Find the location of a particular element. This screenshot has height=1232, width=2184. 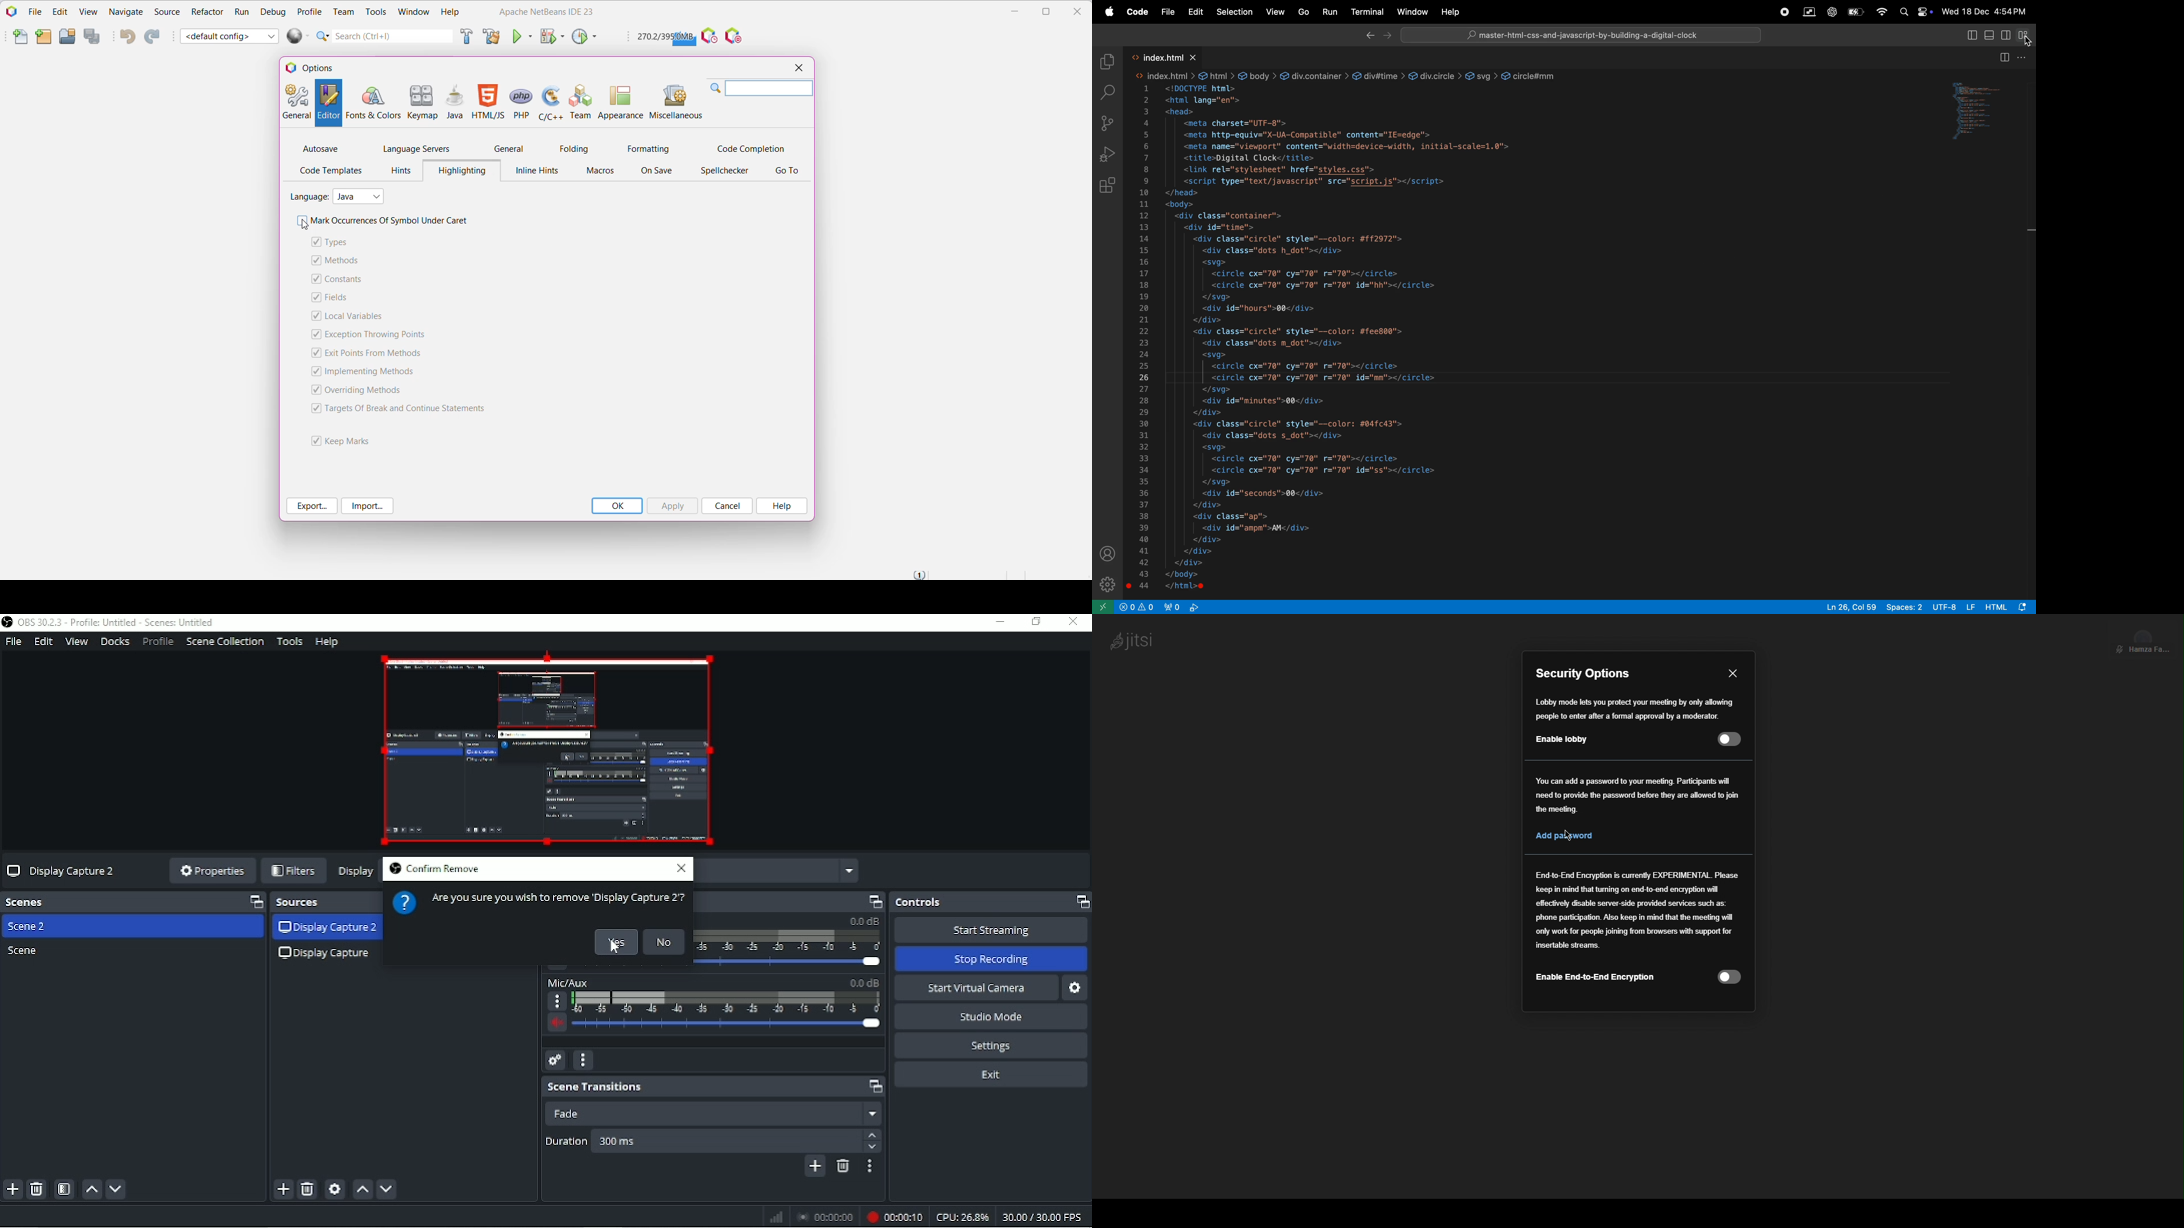

checkbox is located at coordinates (301, 221).